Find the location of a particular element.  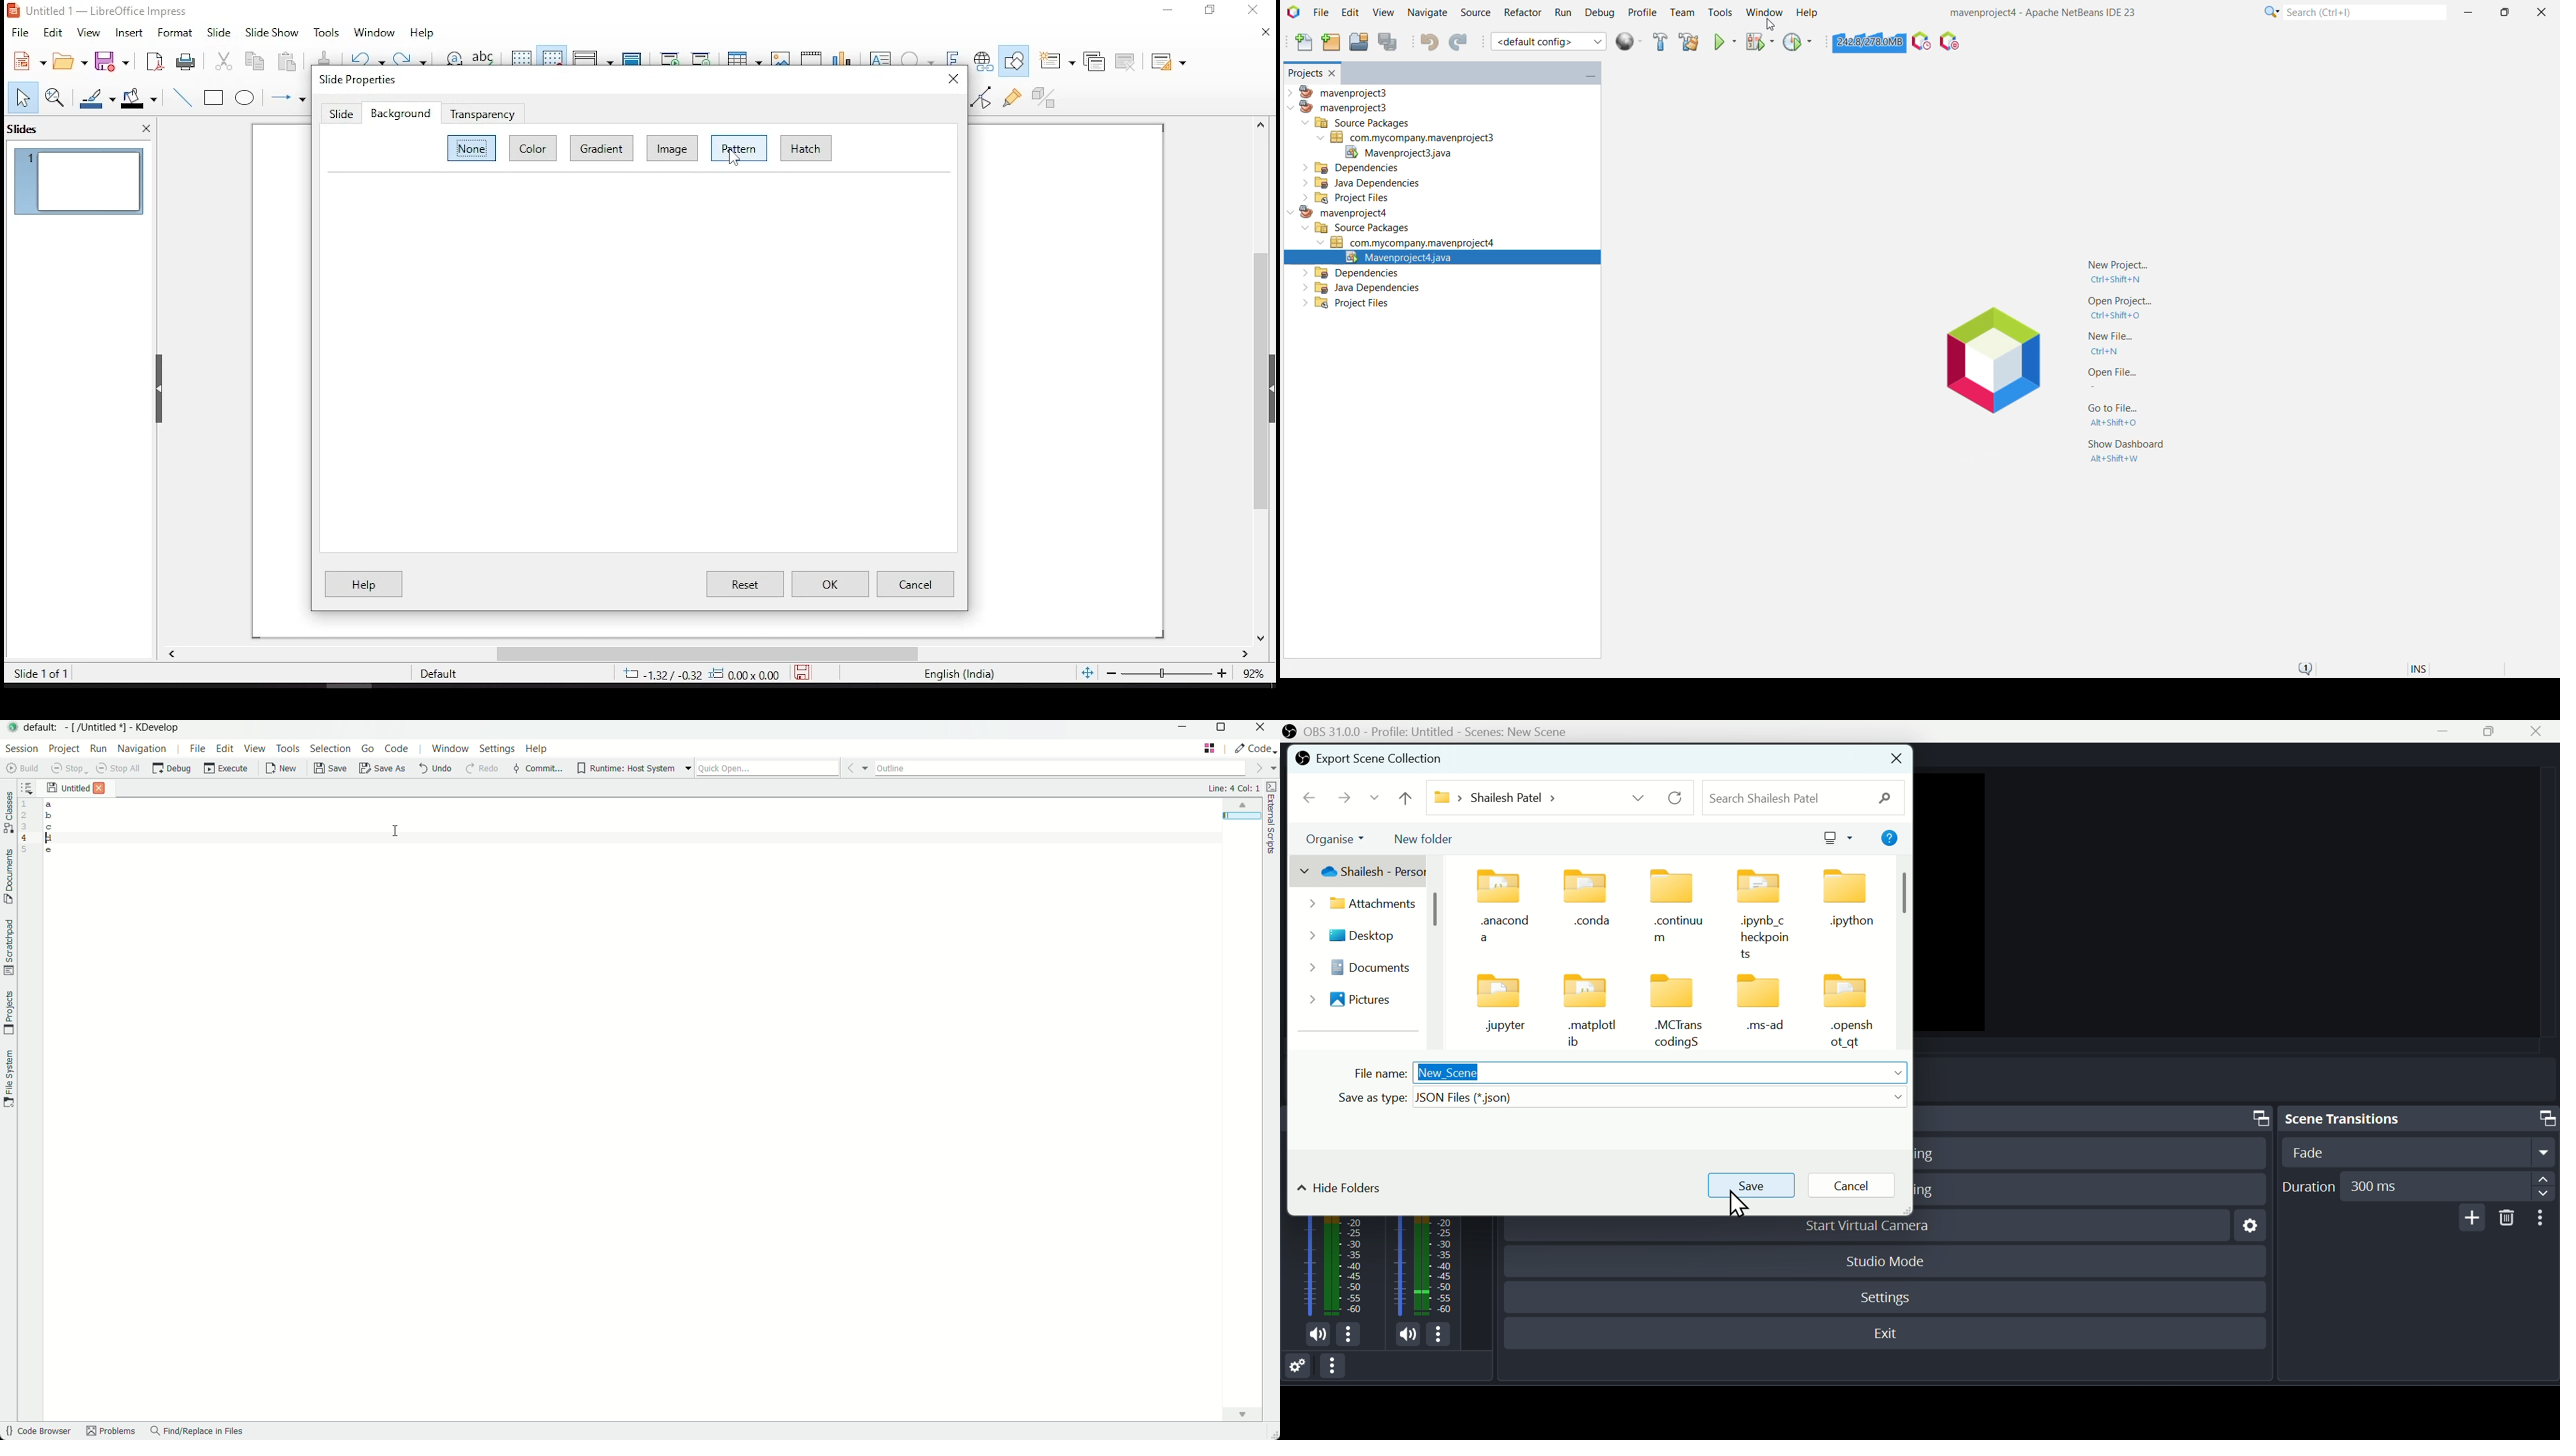

close is located at coordinates (1897, 759).